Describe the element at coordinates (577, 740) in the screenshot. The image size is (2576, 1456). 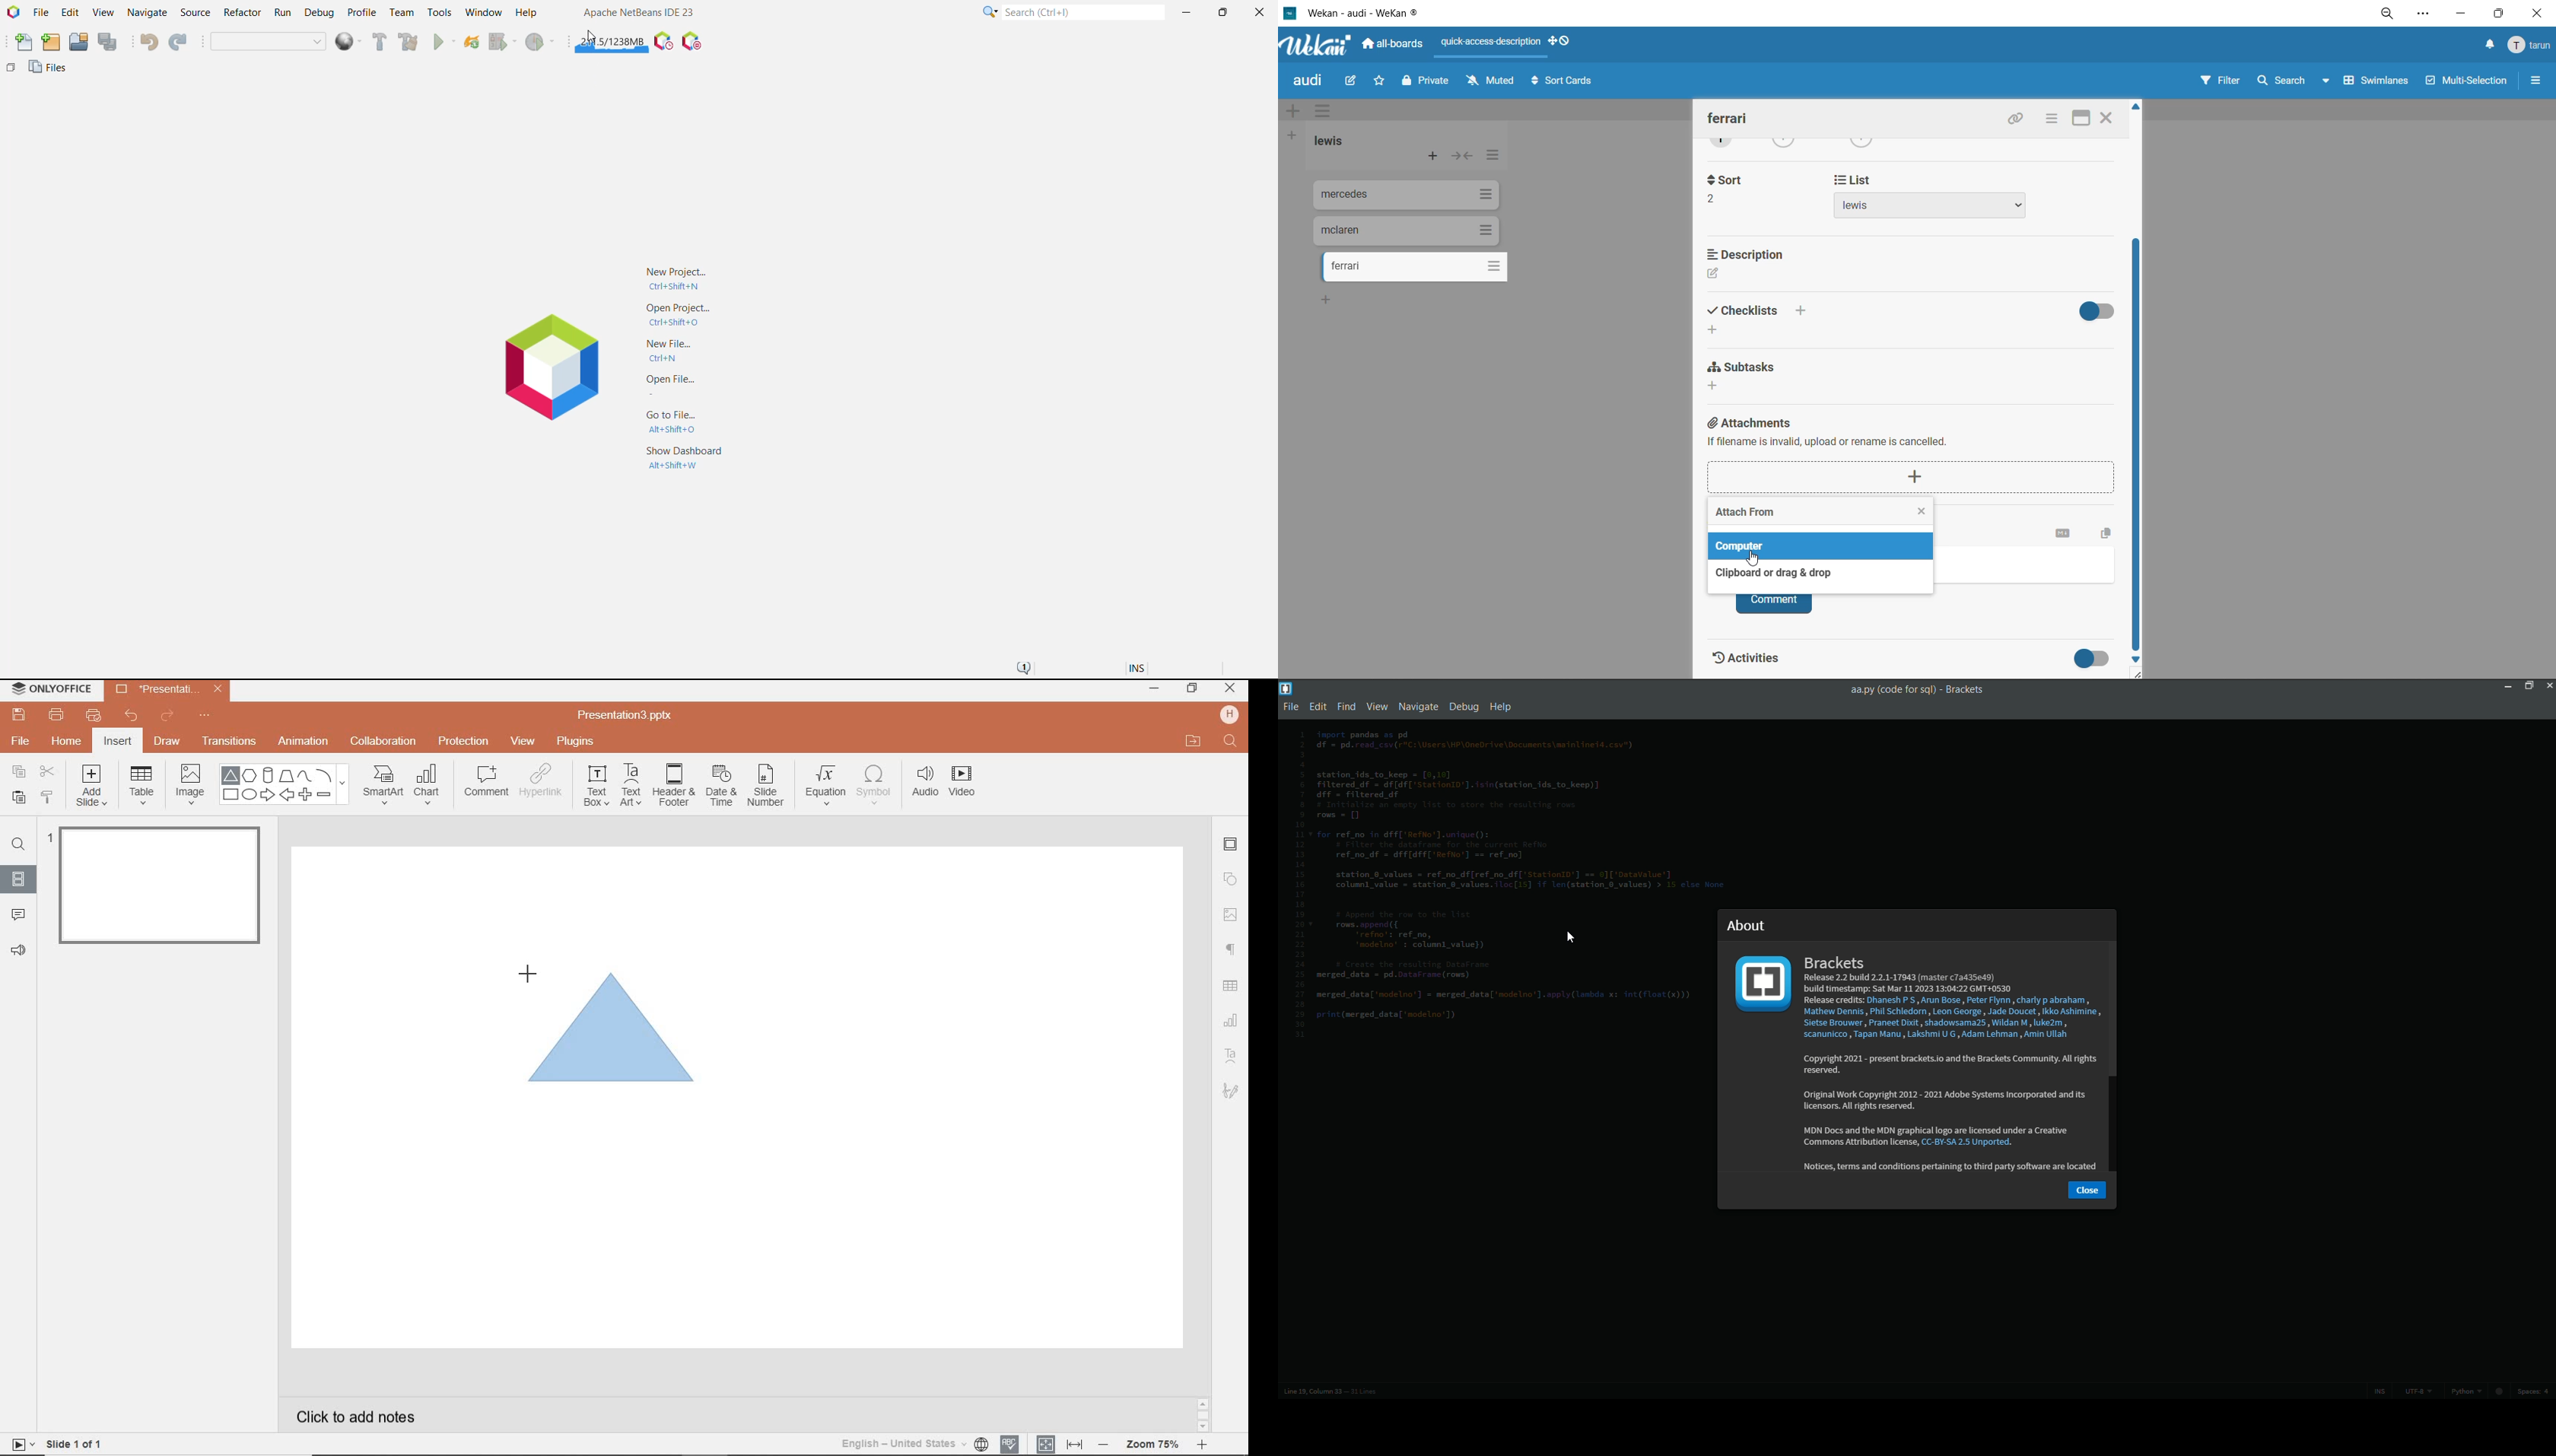
I see `PLUGINS` at that location.